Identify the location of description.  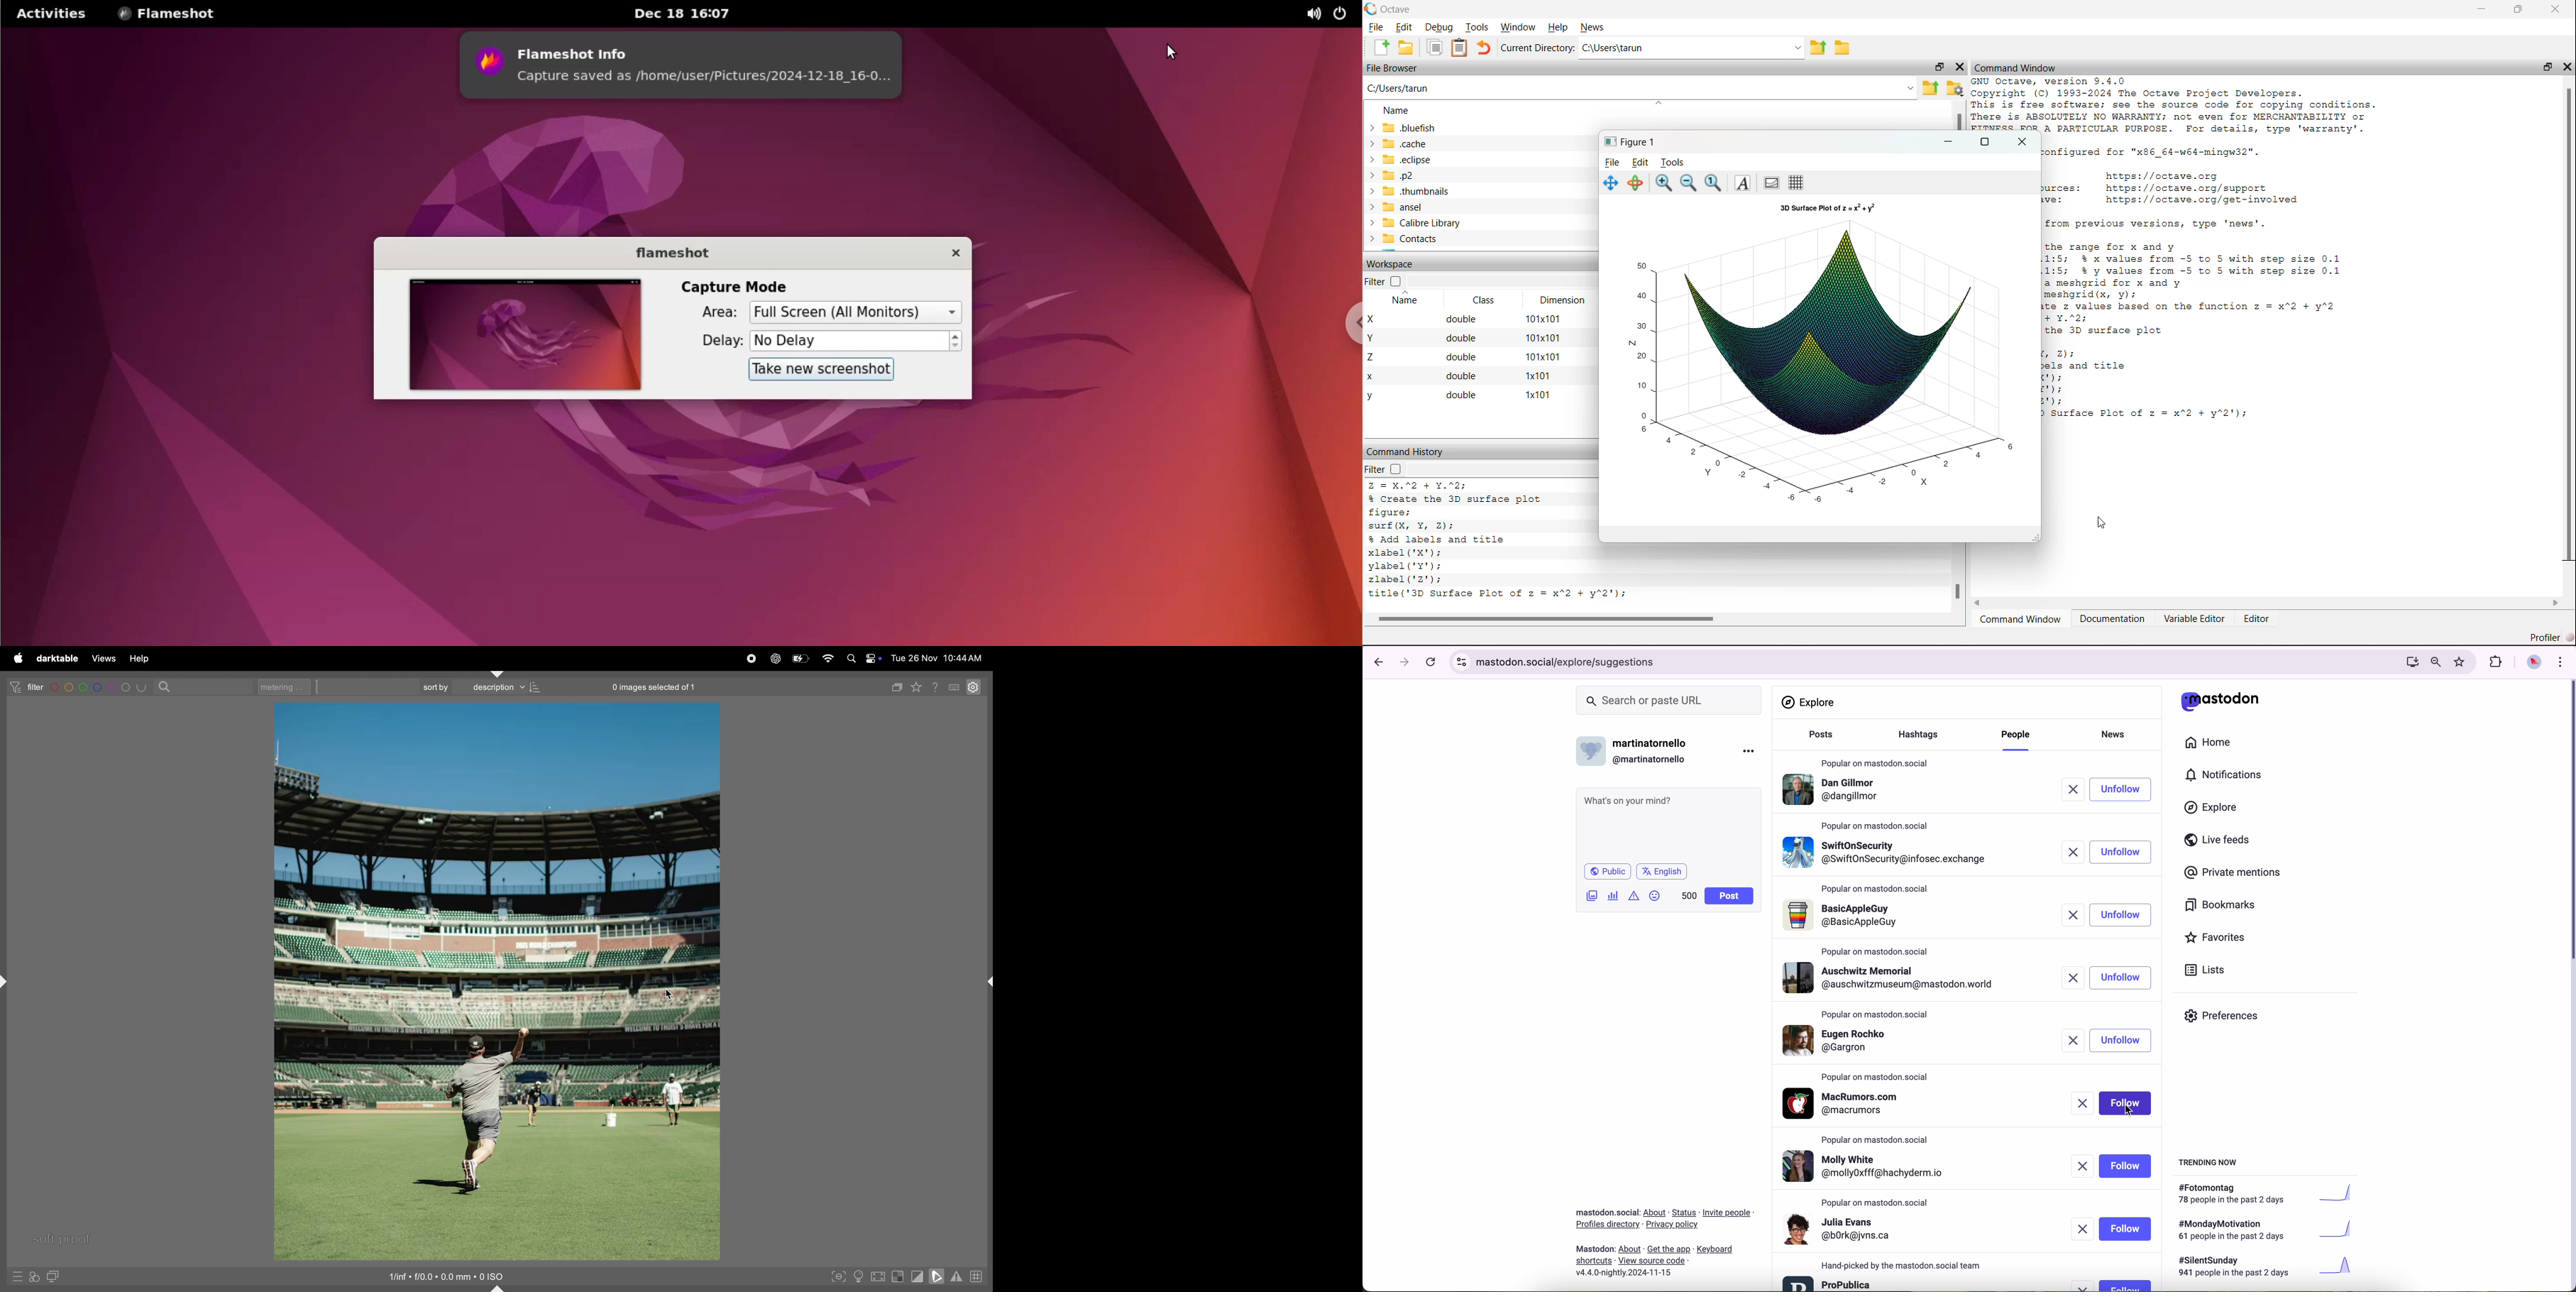
(505, 688).